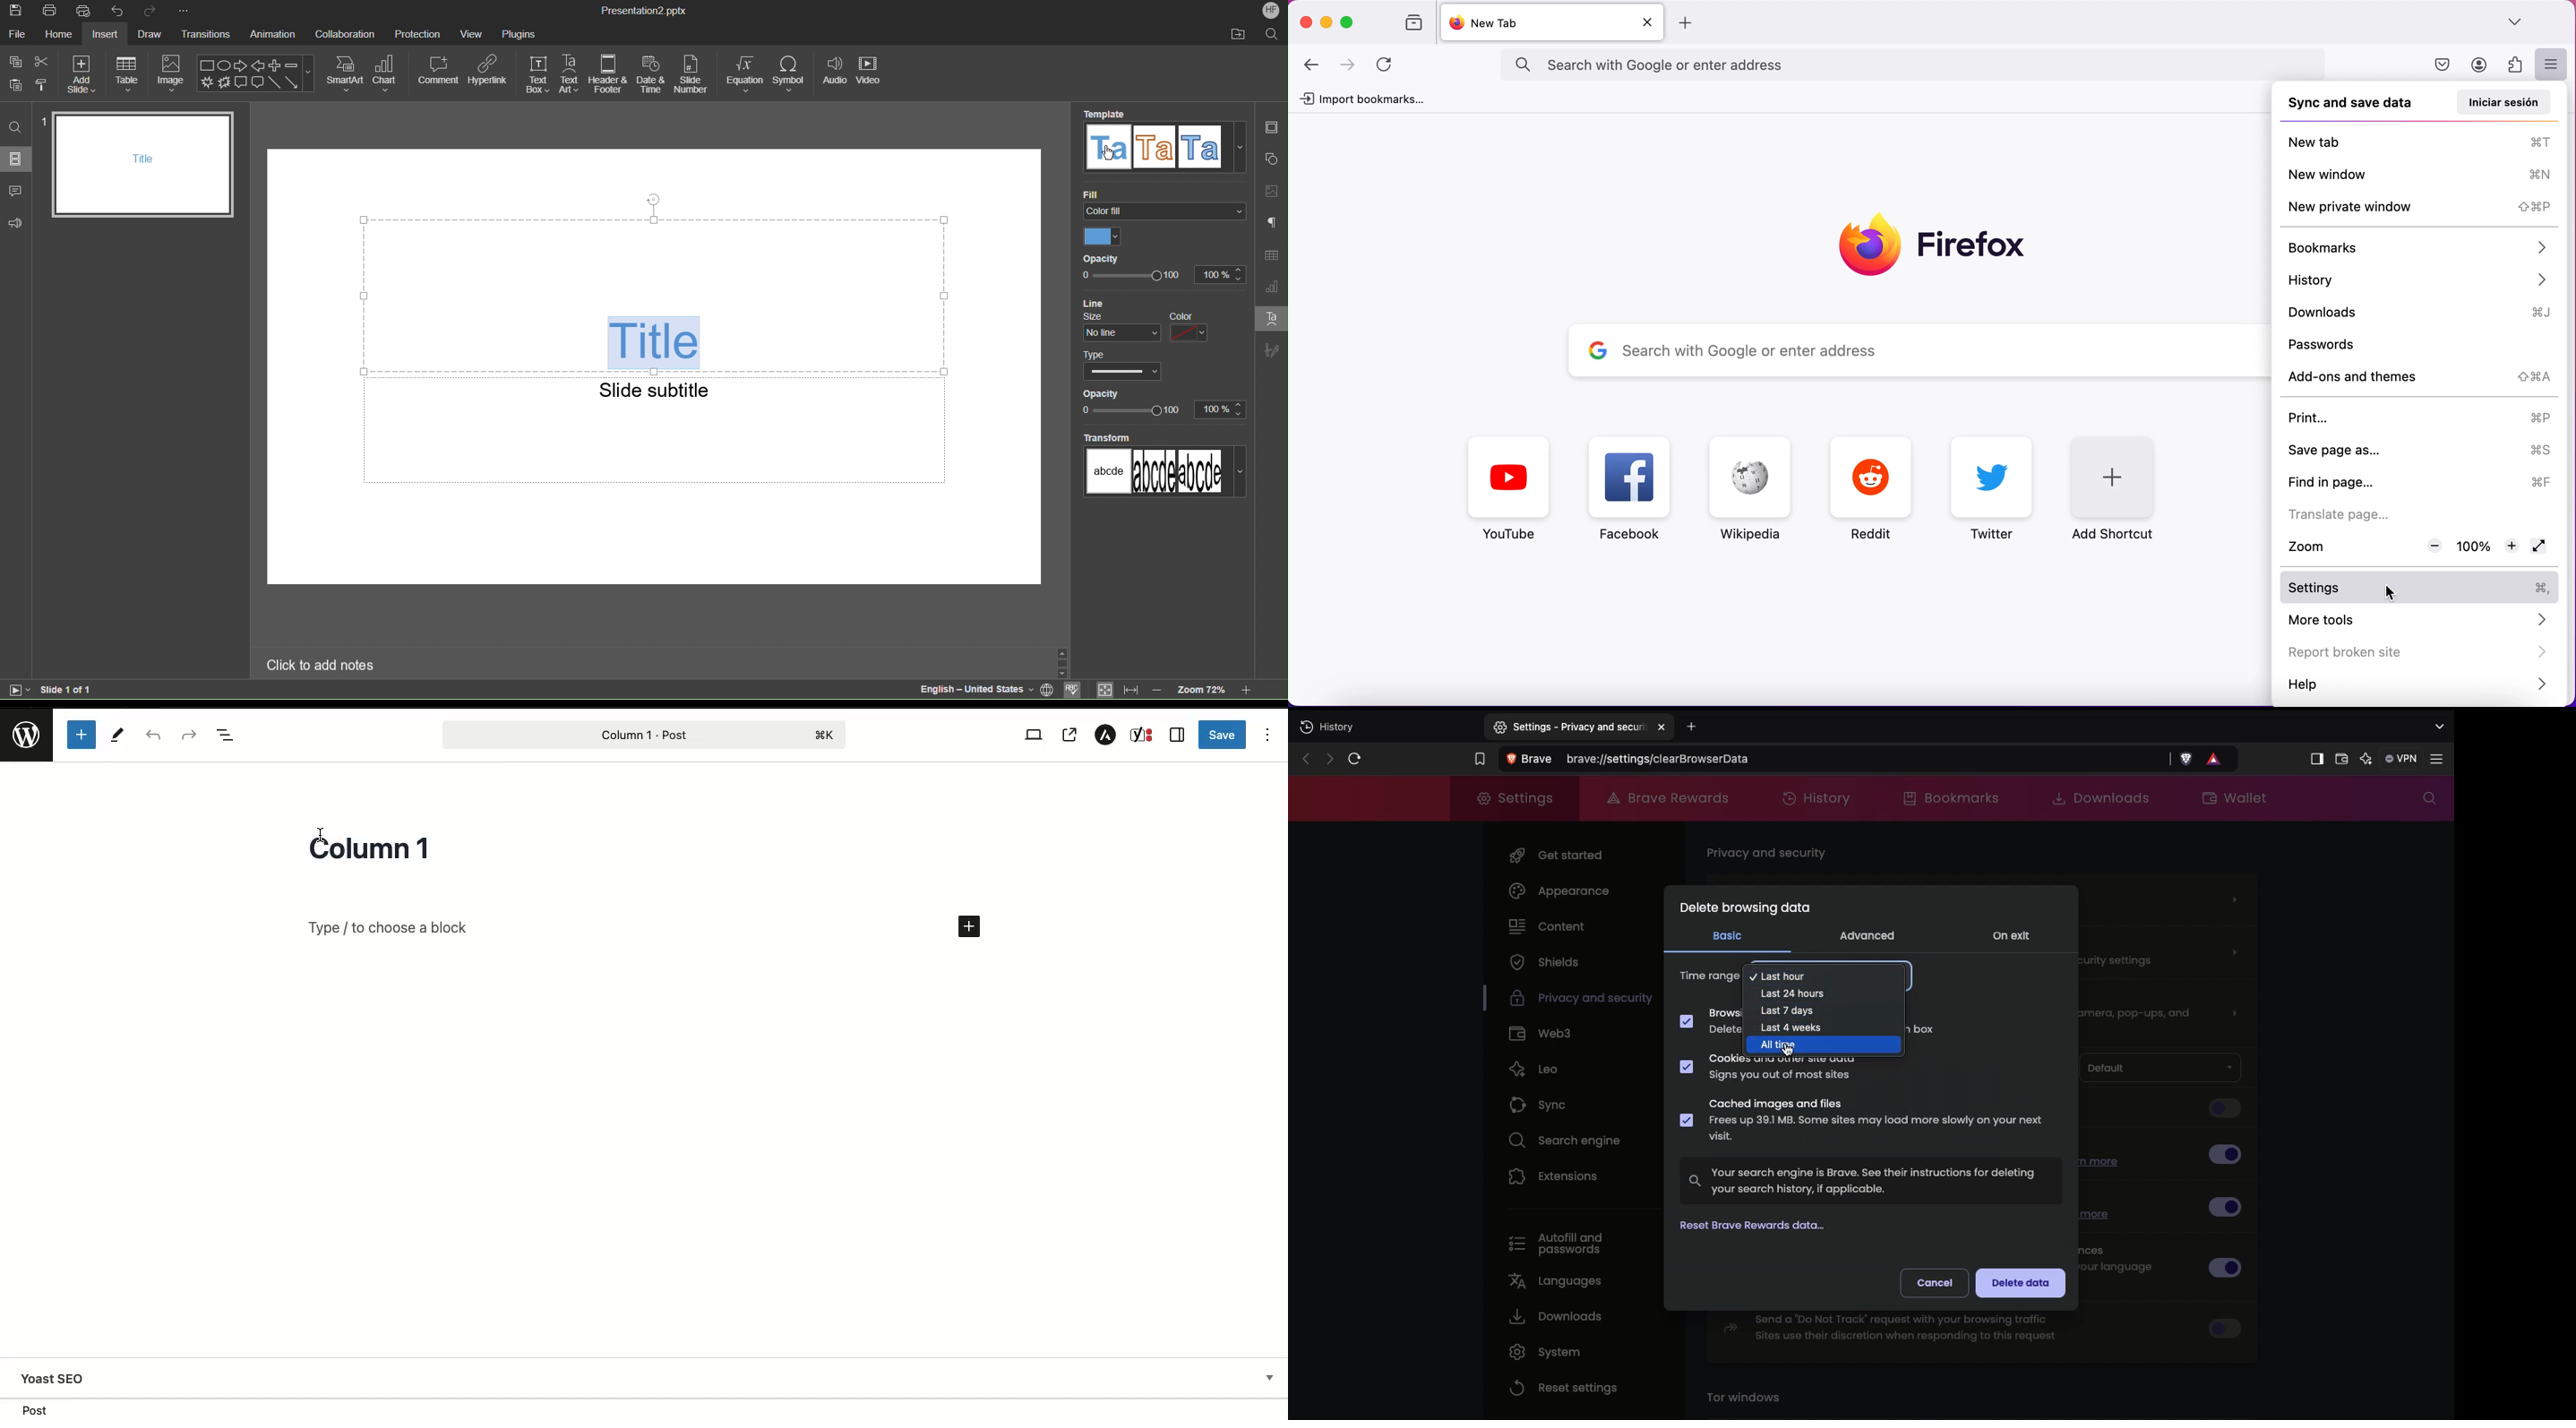 This screenshot has height=1428, width=2576. What do you see at coordinates (345, 73) in the screenshot?
I see `SmartArt` at bounding box center [345, 73].